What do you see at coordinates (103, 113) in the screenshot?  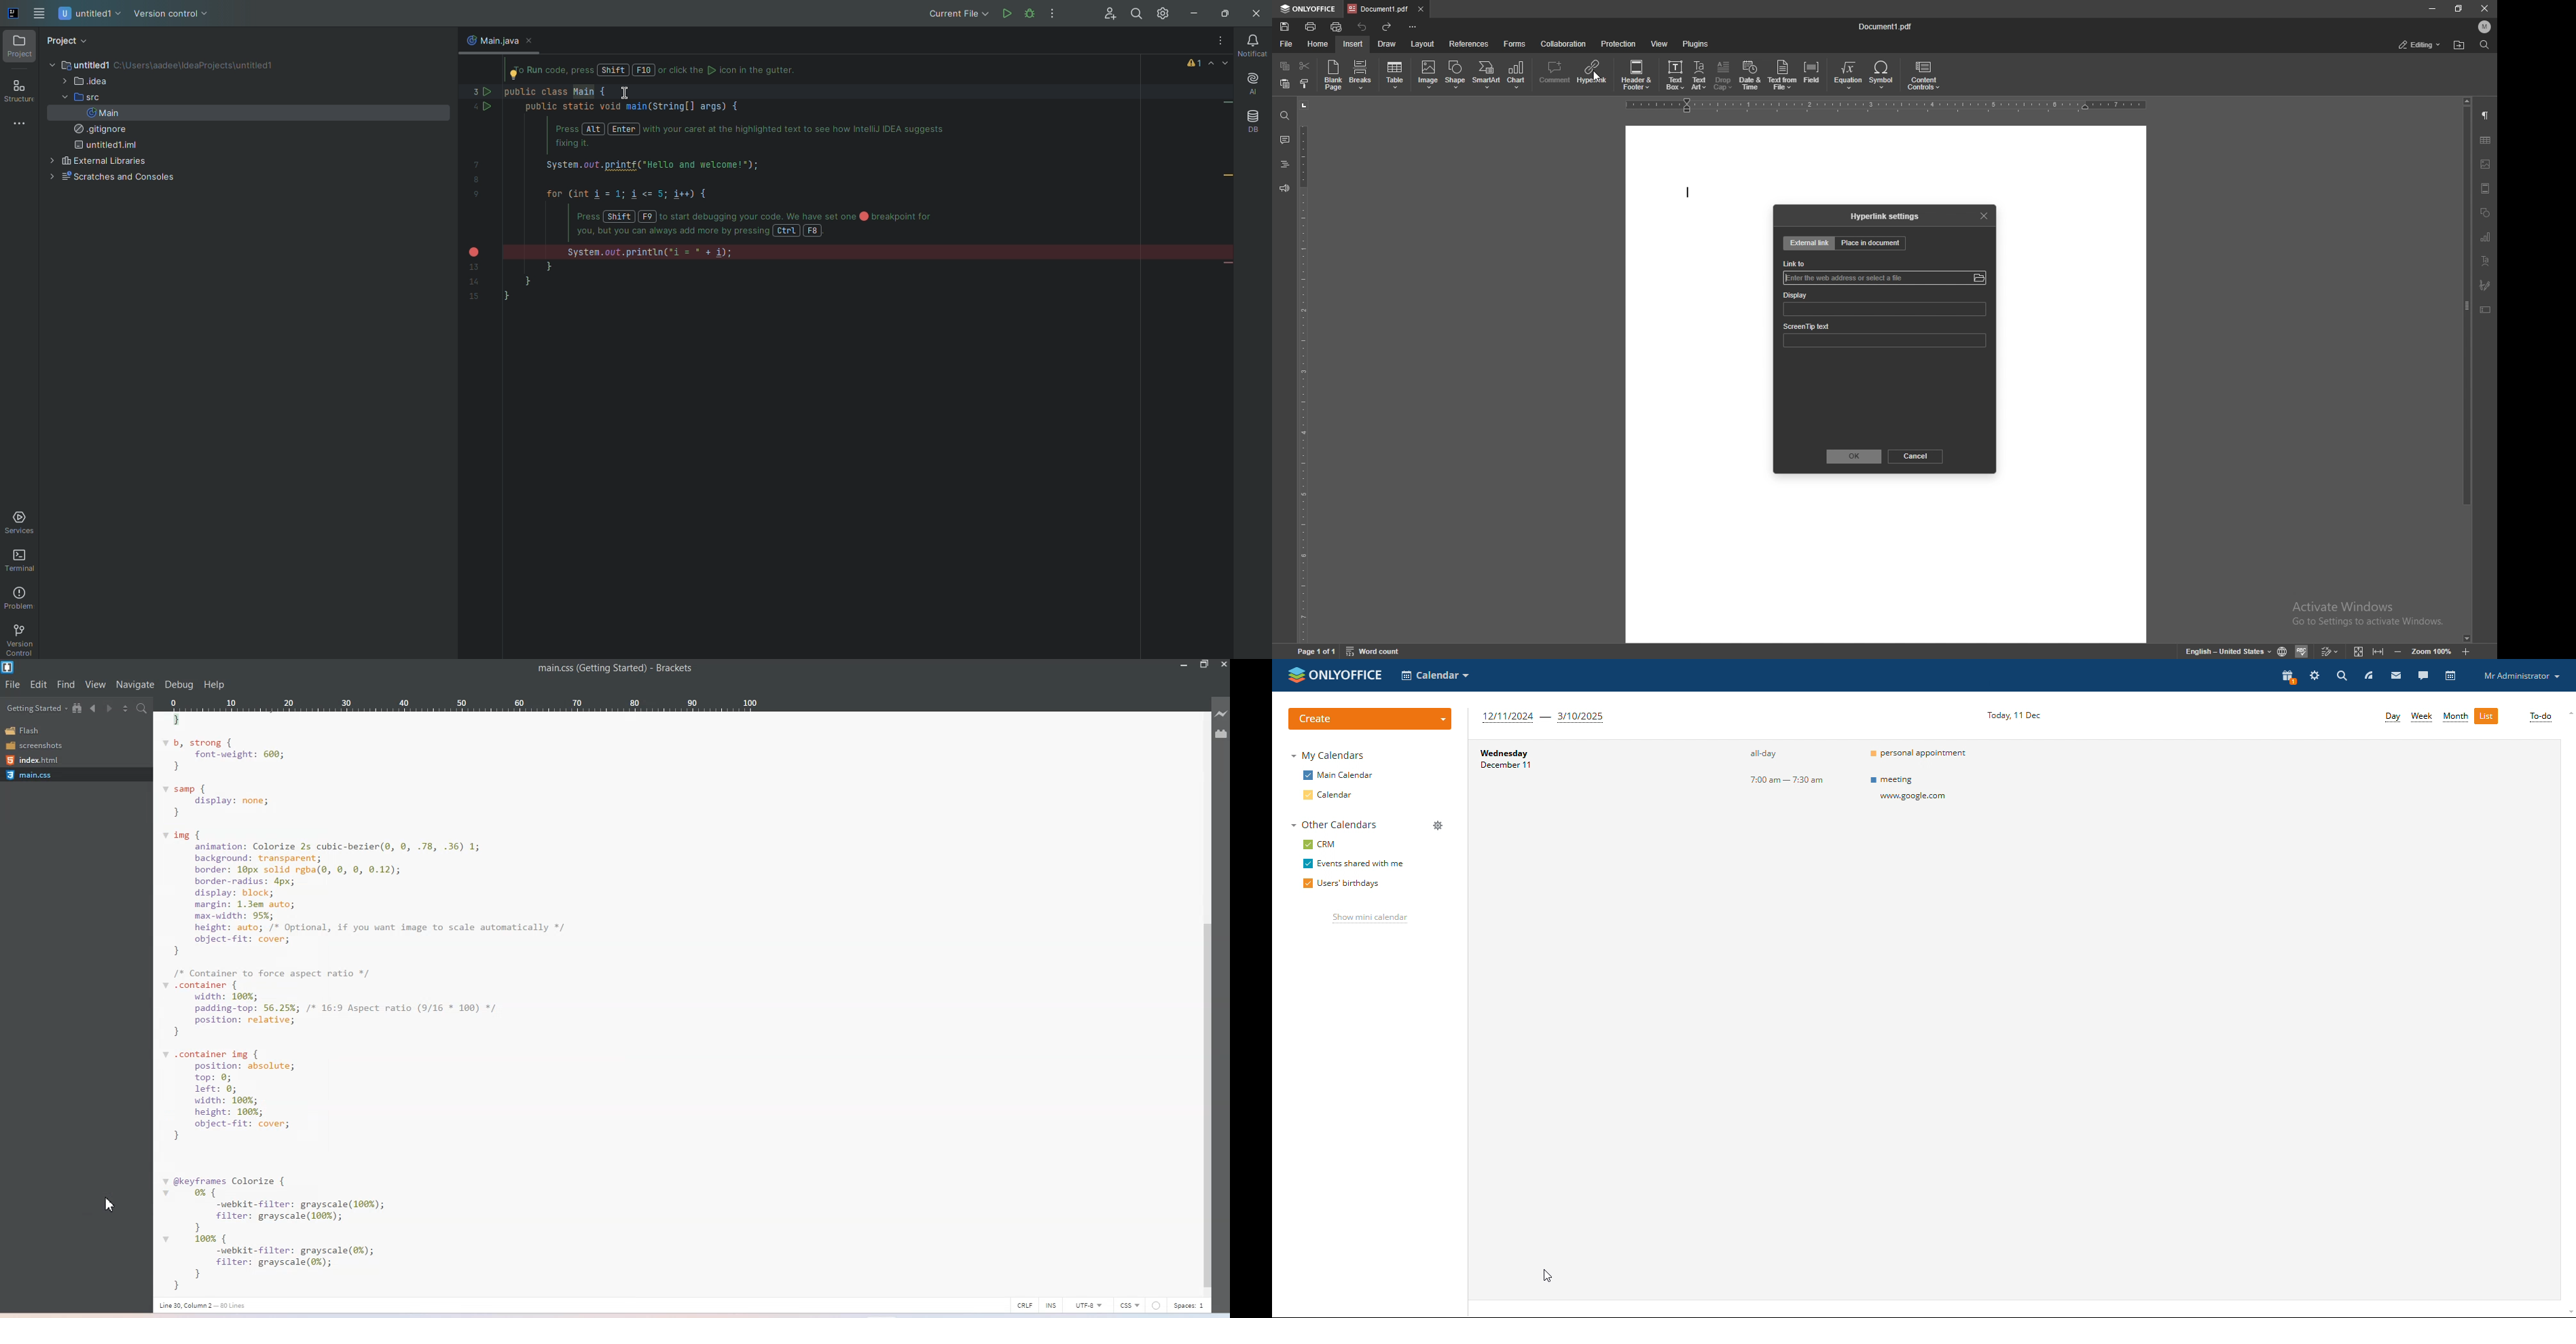 I see `Main` at bounding box center [103, 113].